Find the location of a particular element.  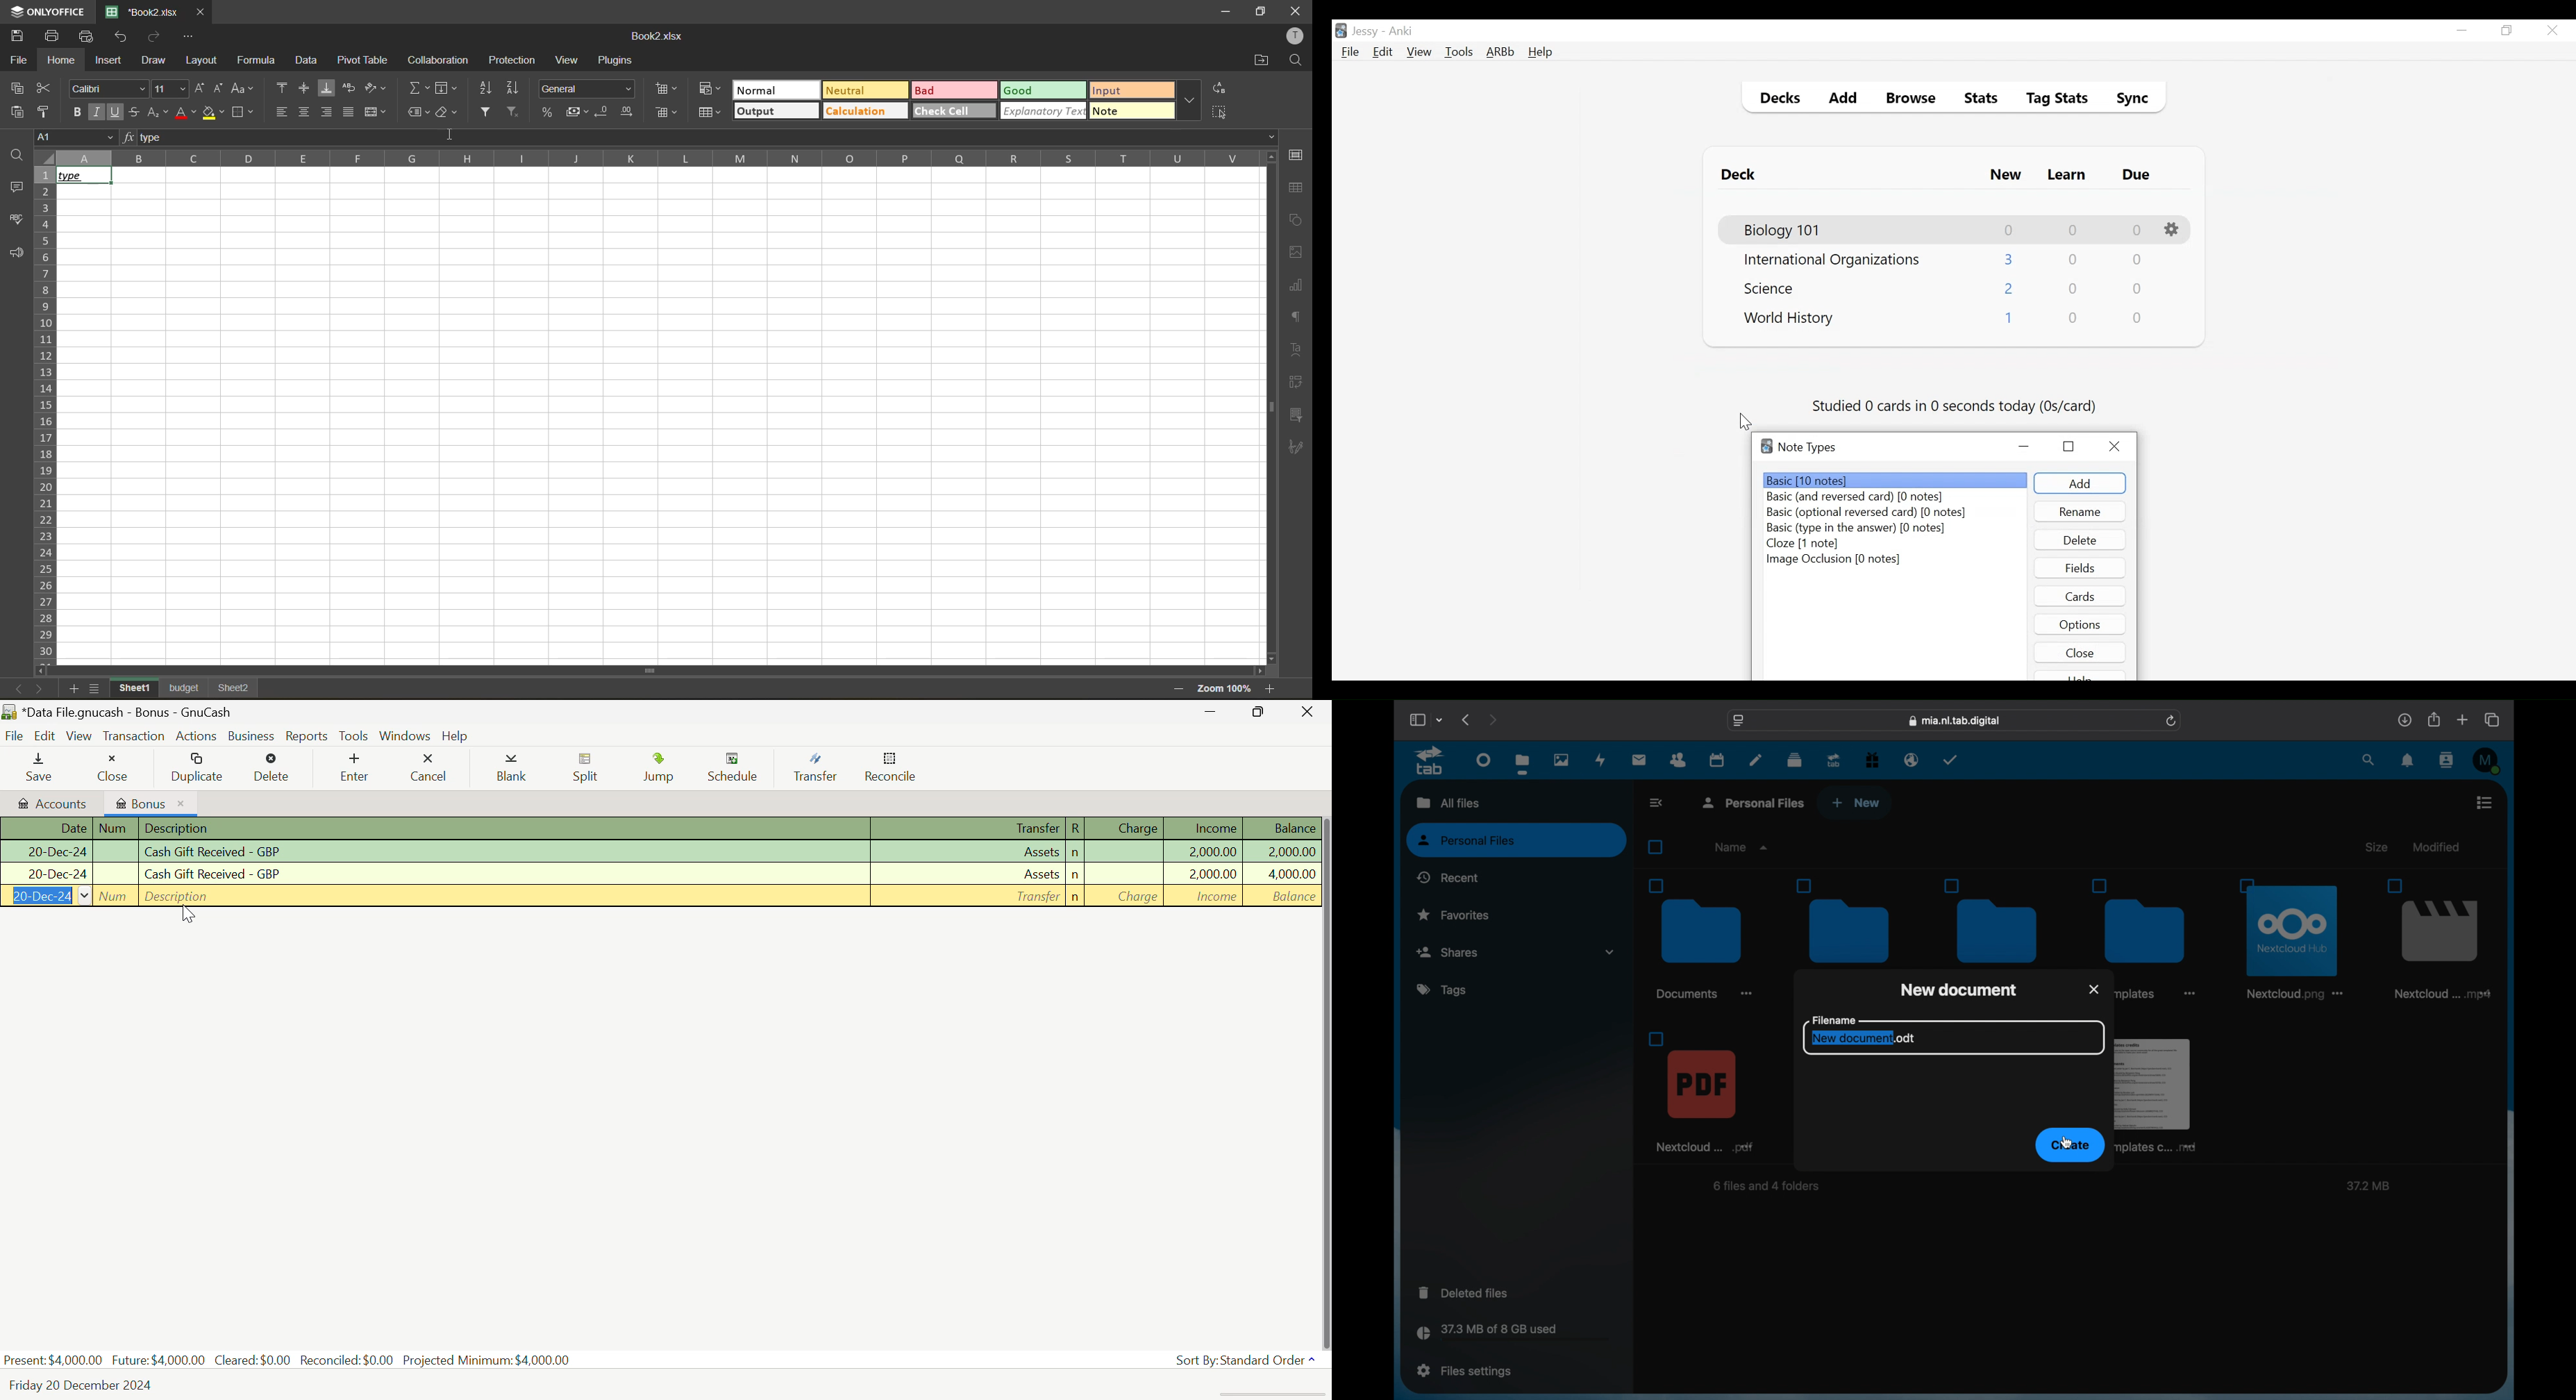

Learn Card Count is located at coordinates (2072, 260).